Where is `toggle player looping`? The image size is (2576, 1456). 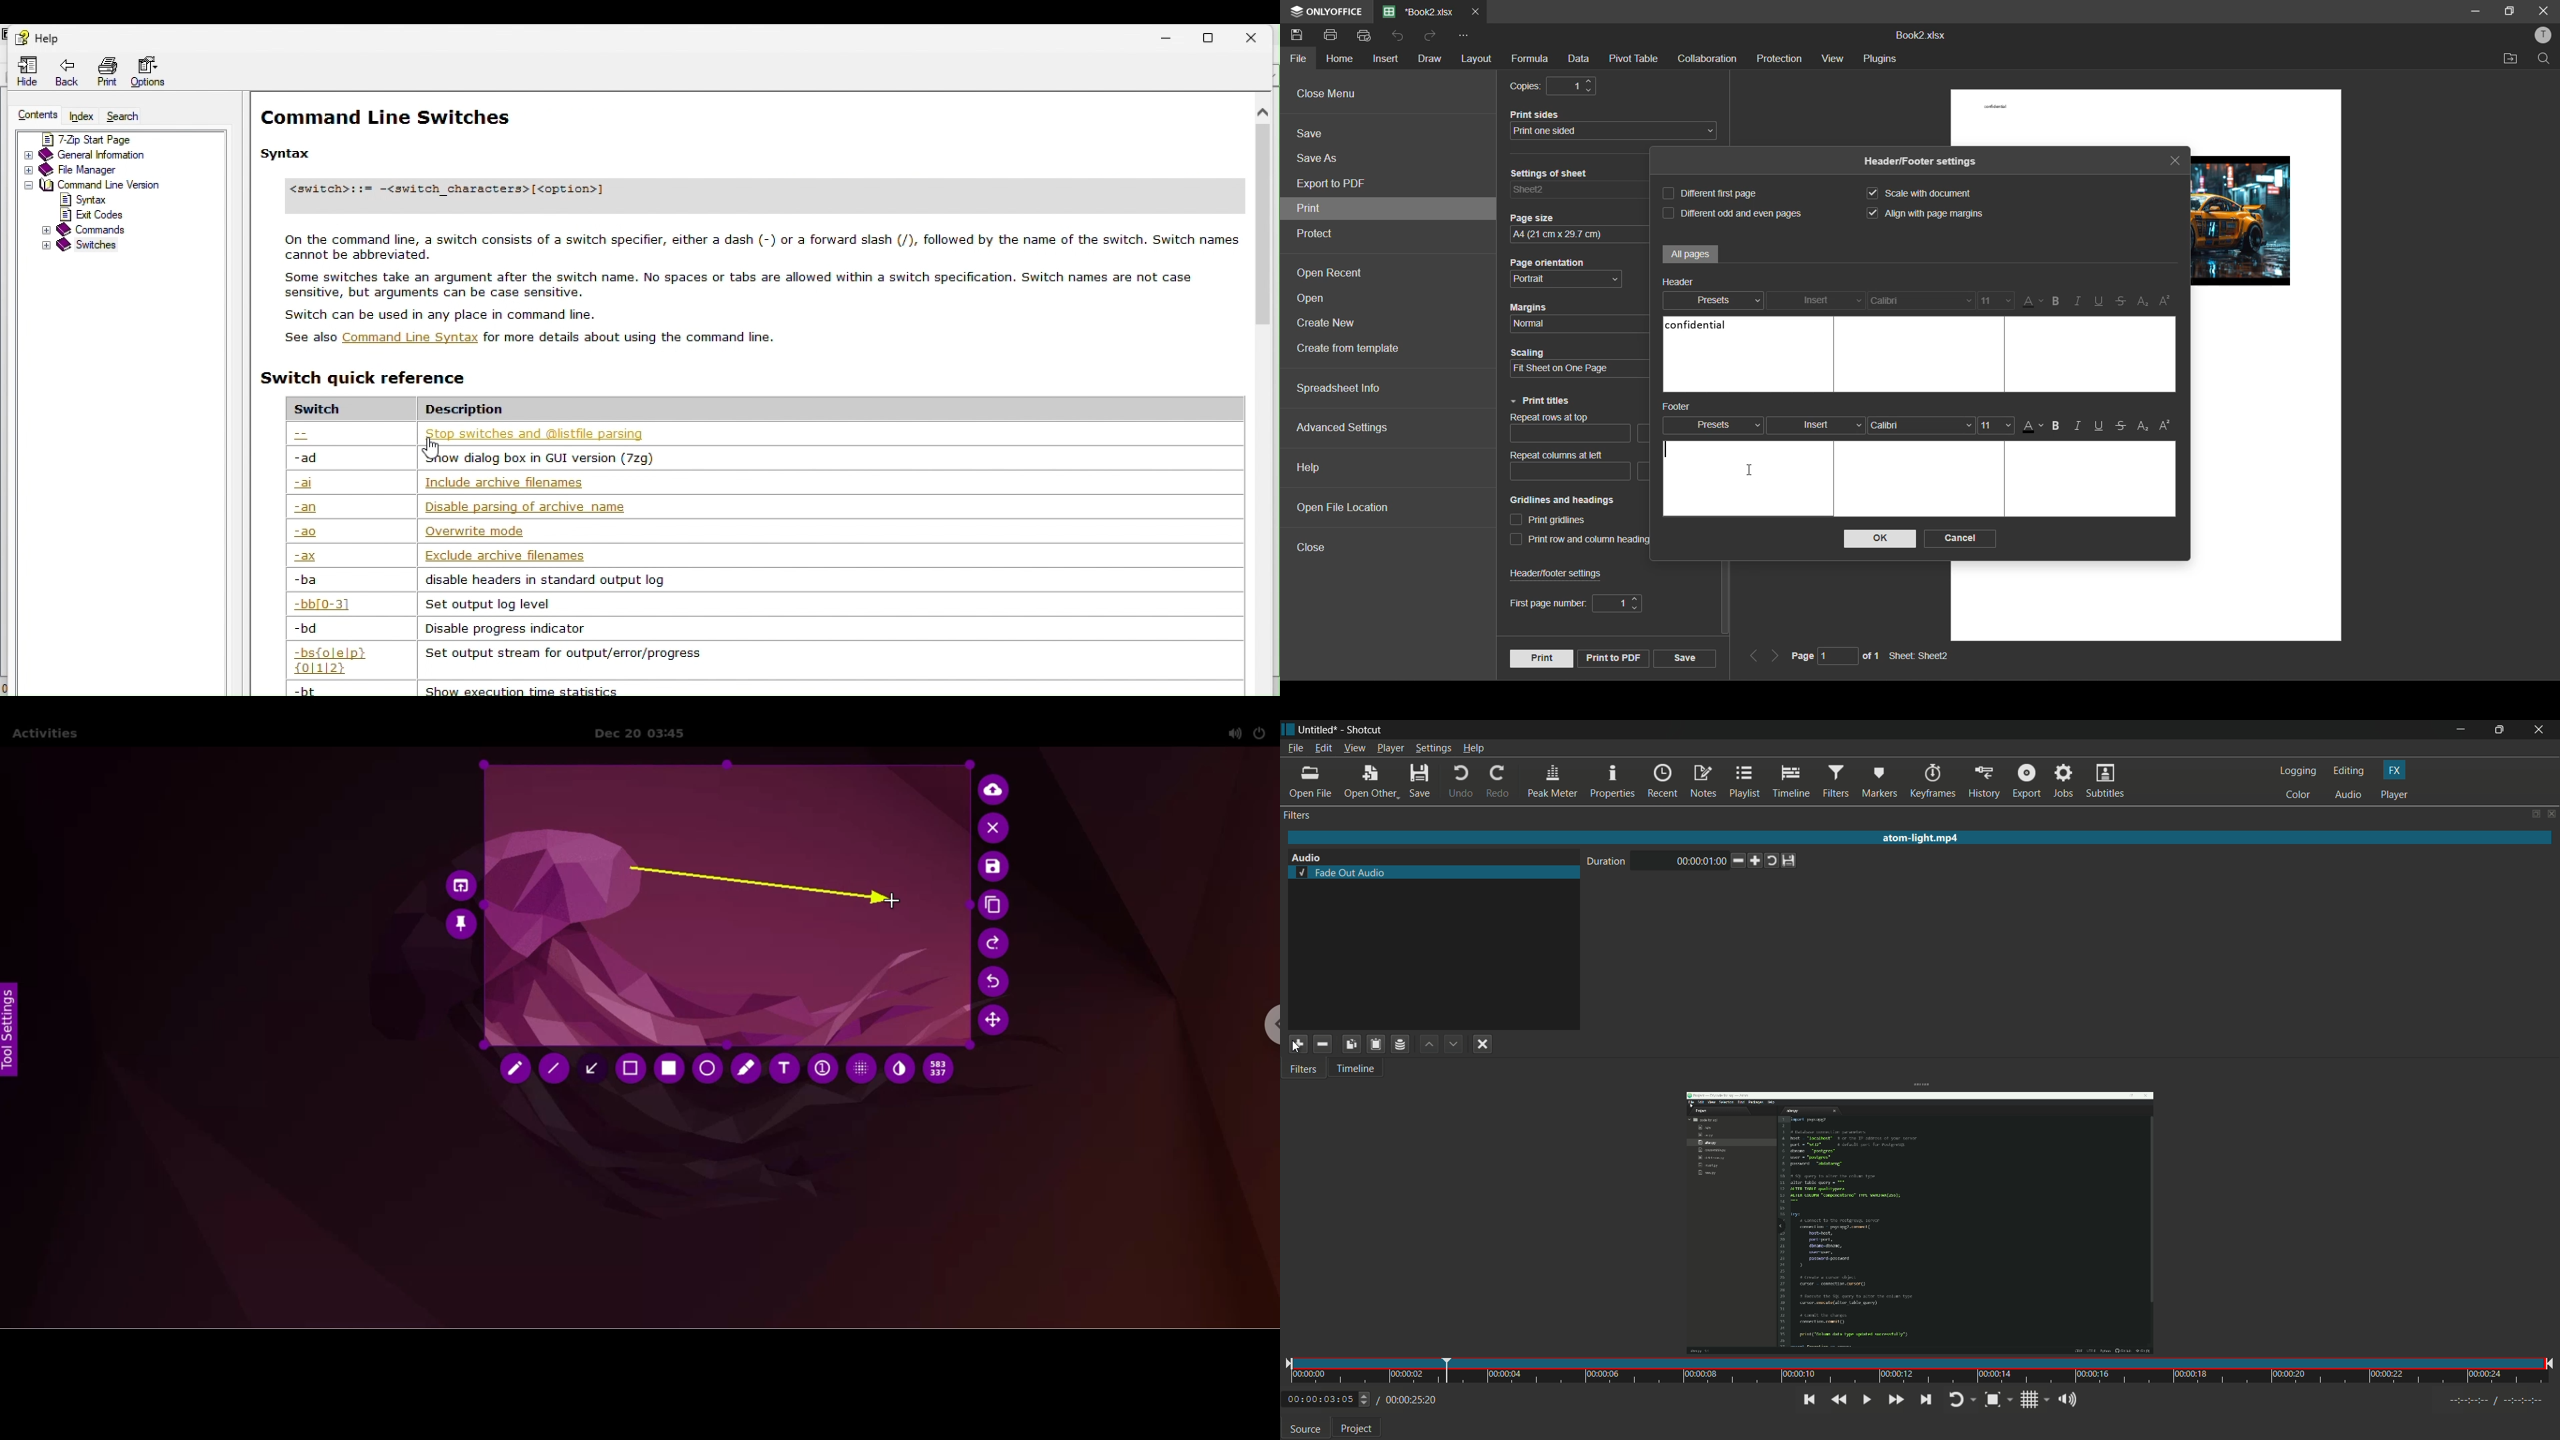
toggle player looping is located at coordinates (1957, 1399).